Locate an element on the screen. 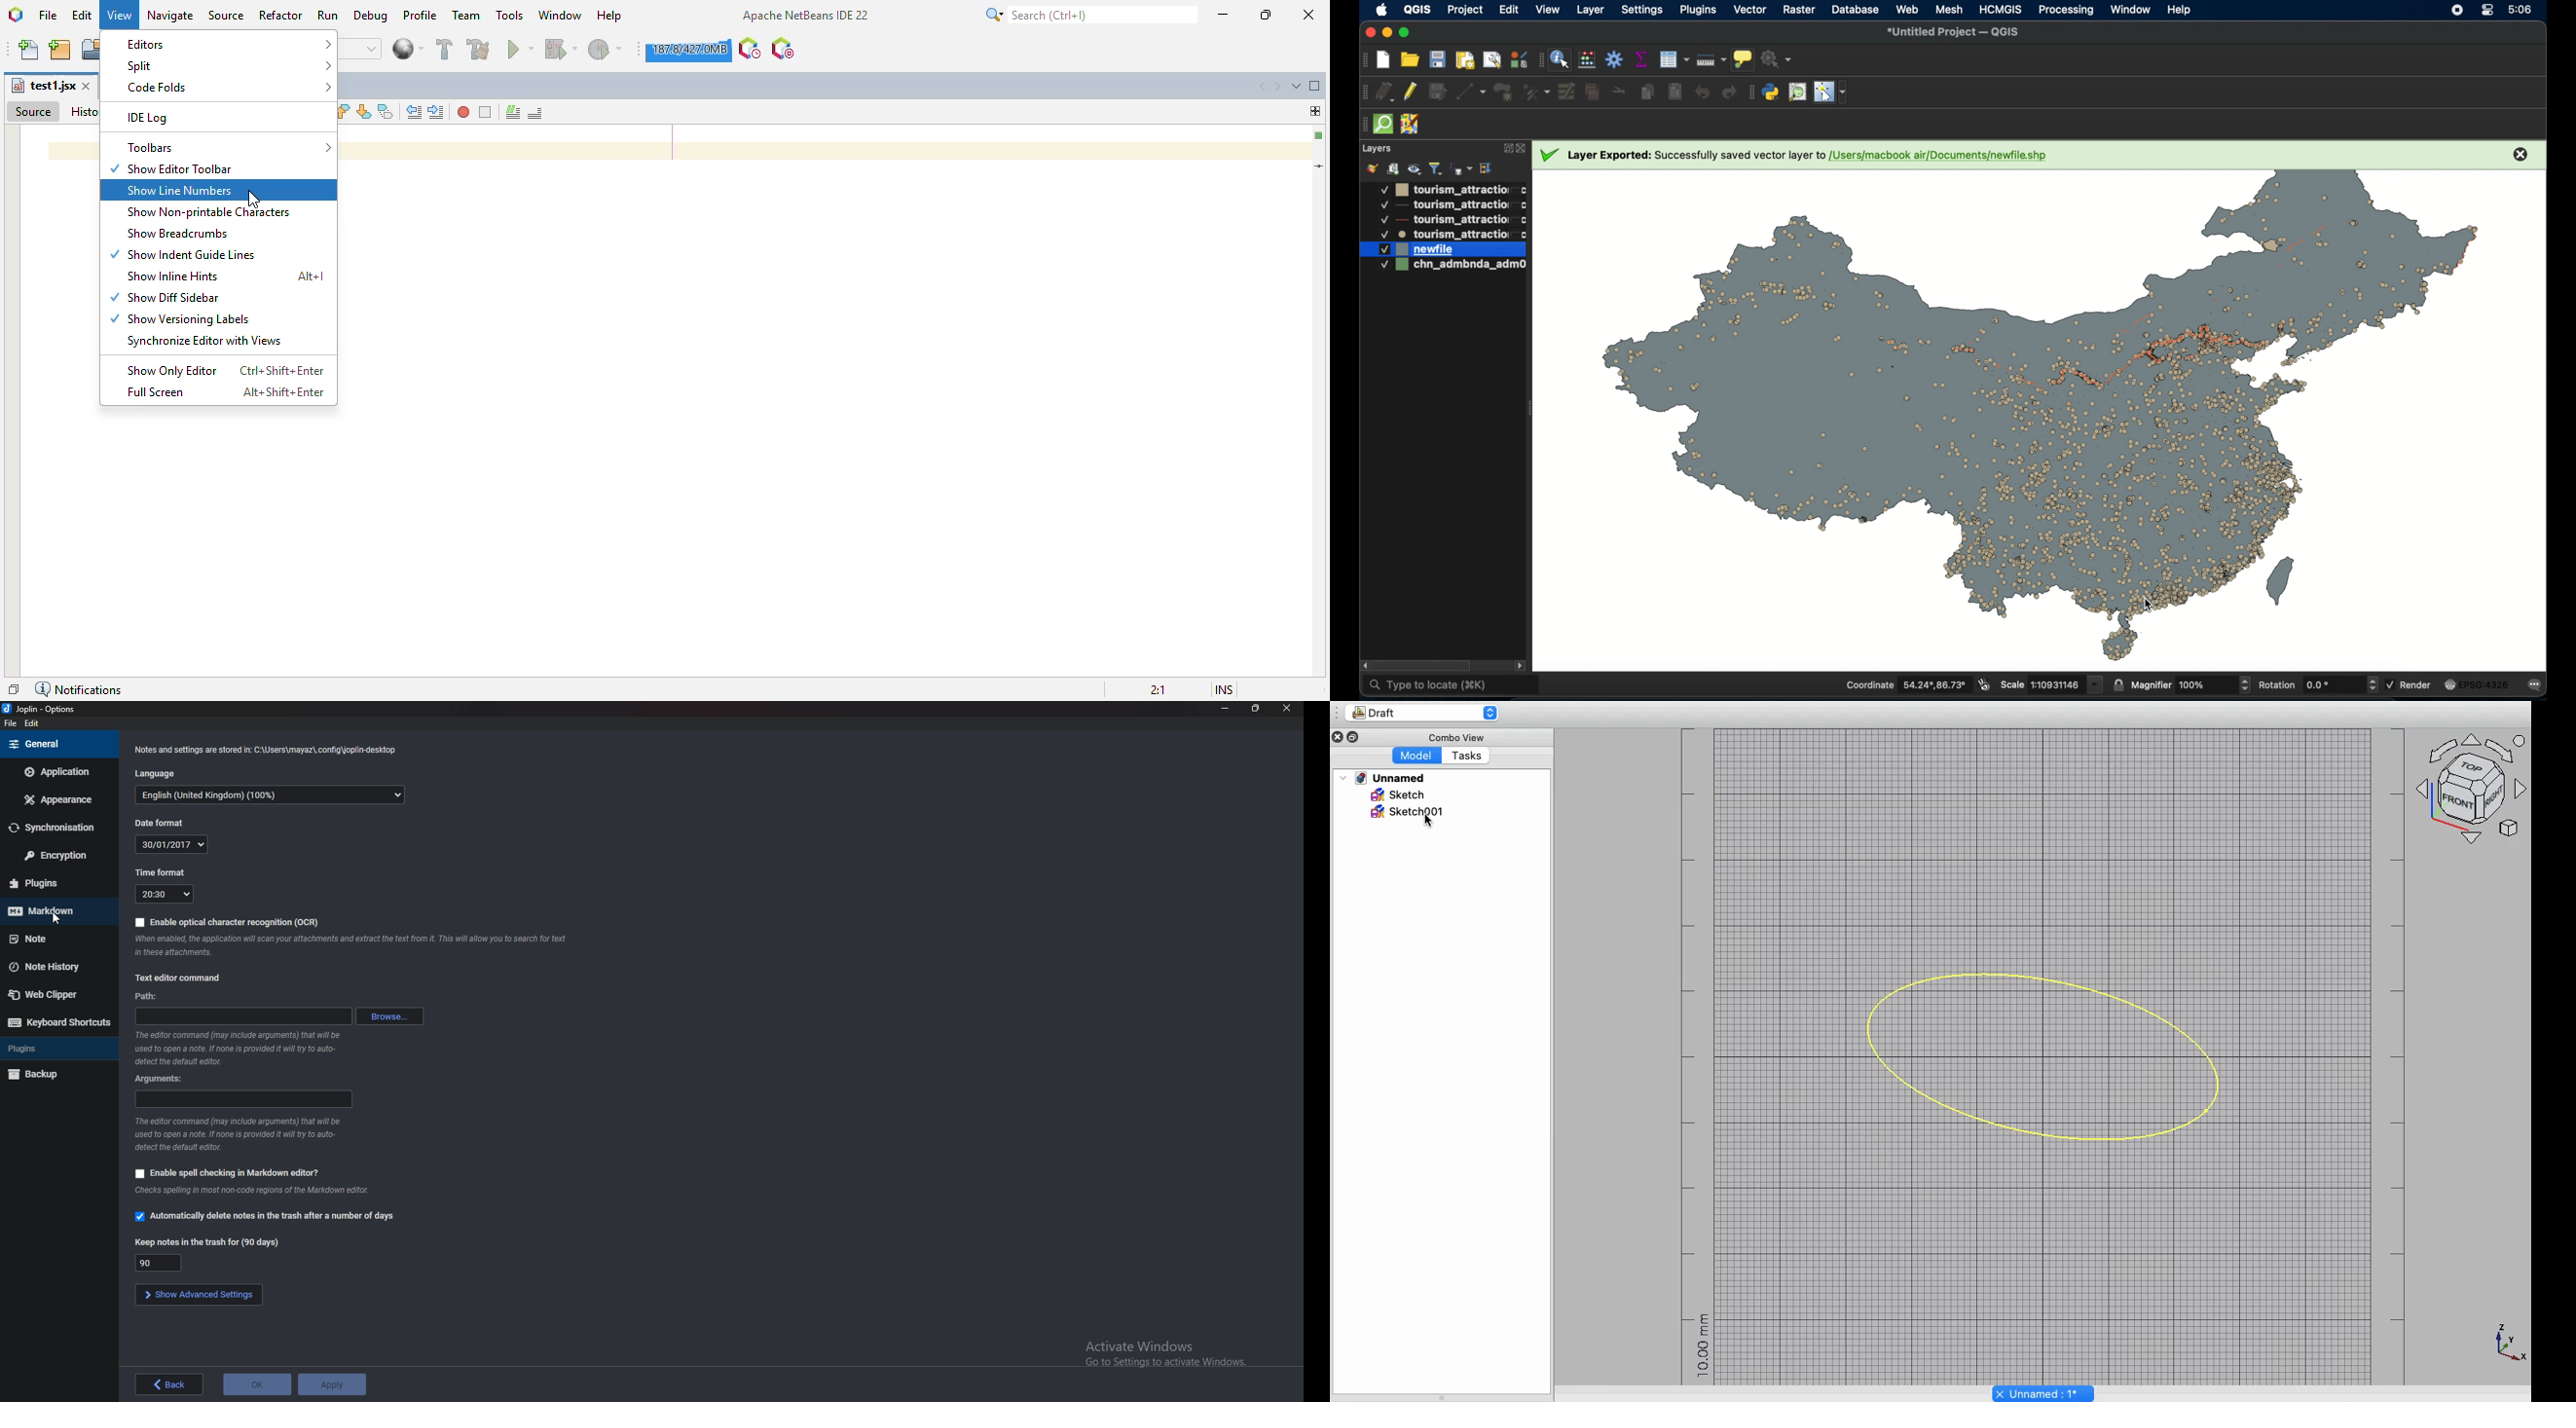 The image size is (2576, 1428). Checks spelling in most non-code regions of the Markdown editor. is located at coordinates (247, 1191).